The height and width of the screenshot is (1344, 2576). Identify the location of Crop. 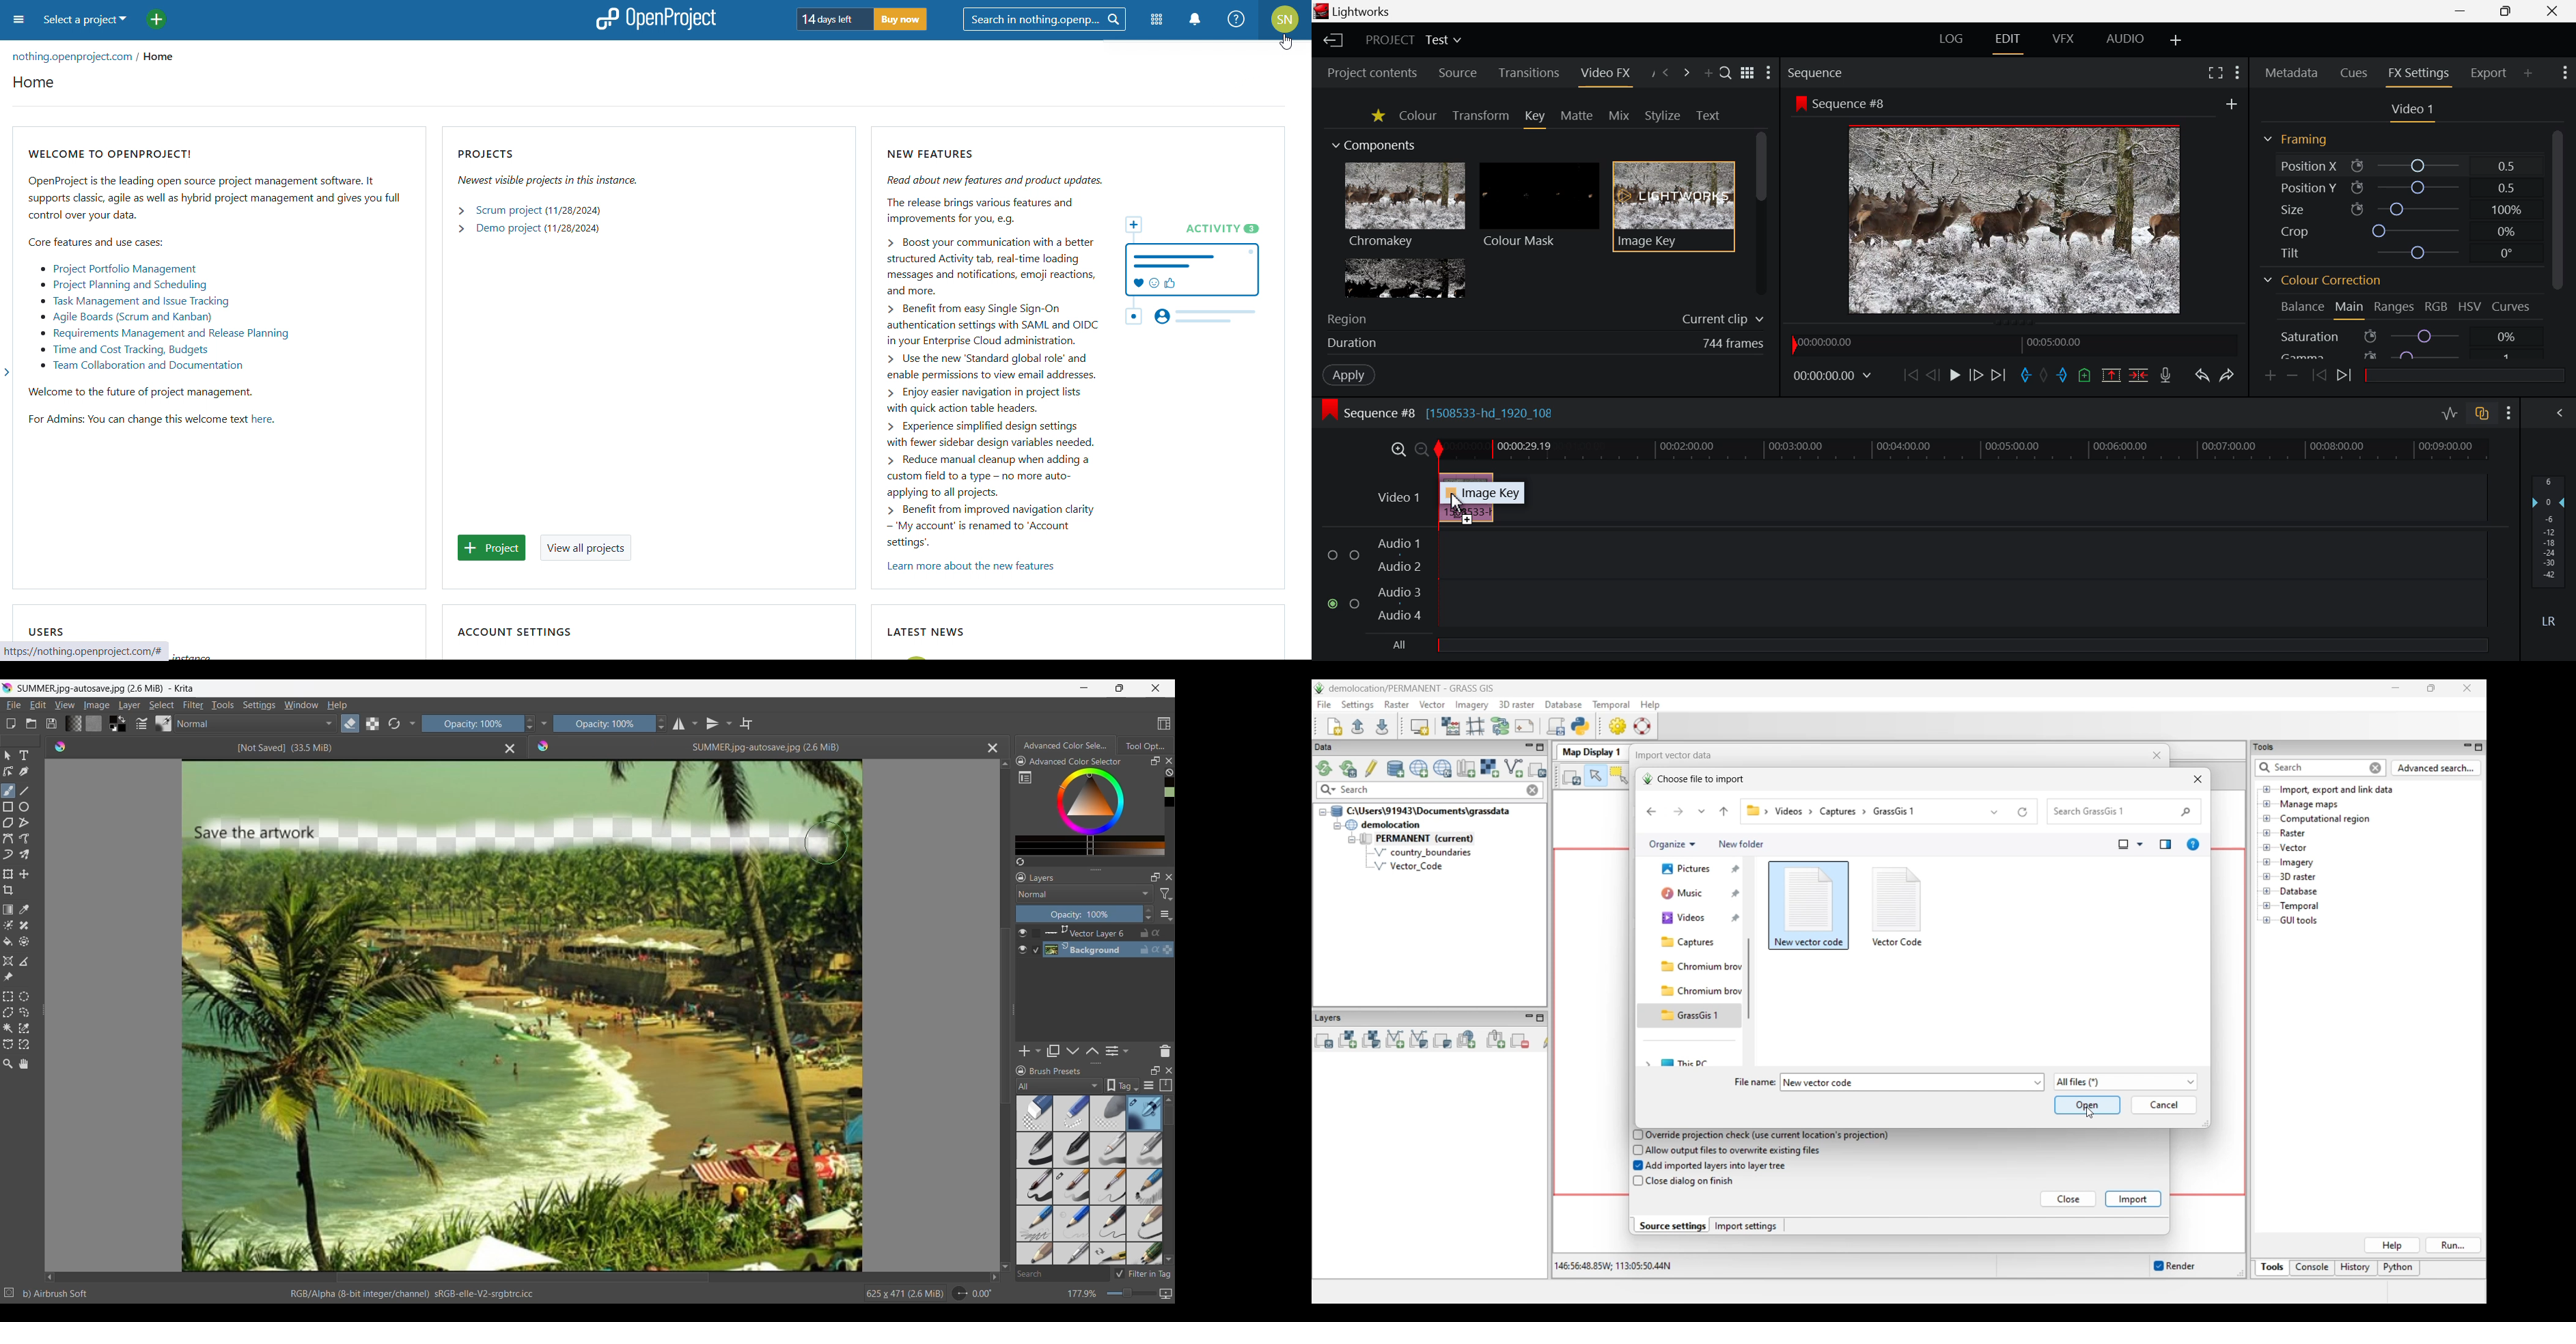
(2293, 231).